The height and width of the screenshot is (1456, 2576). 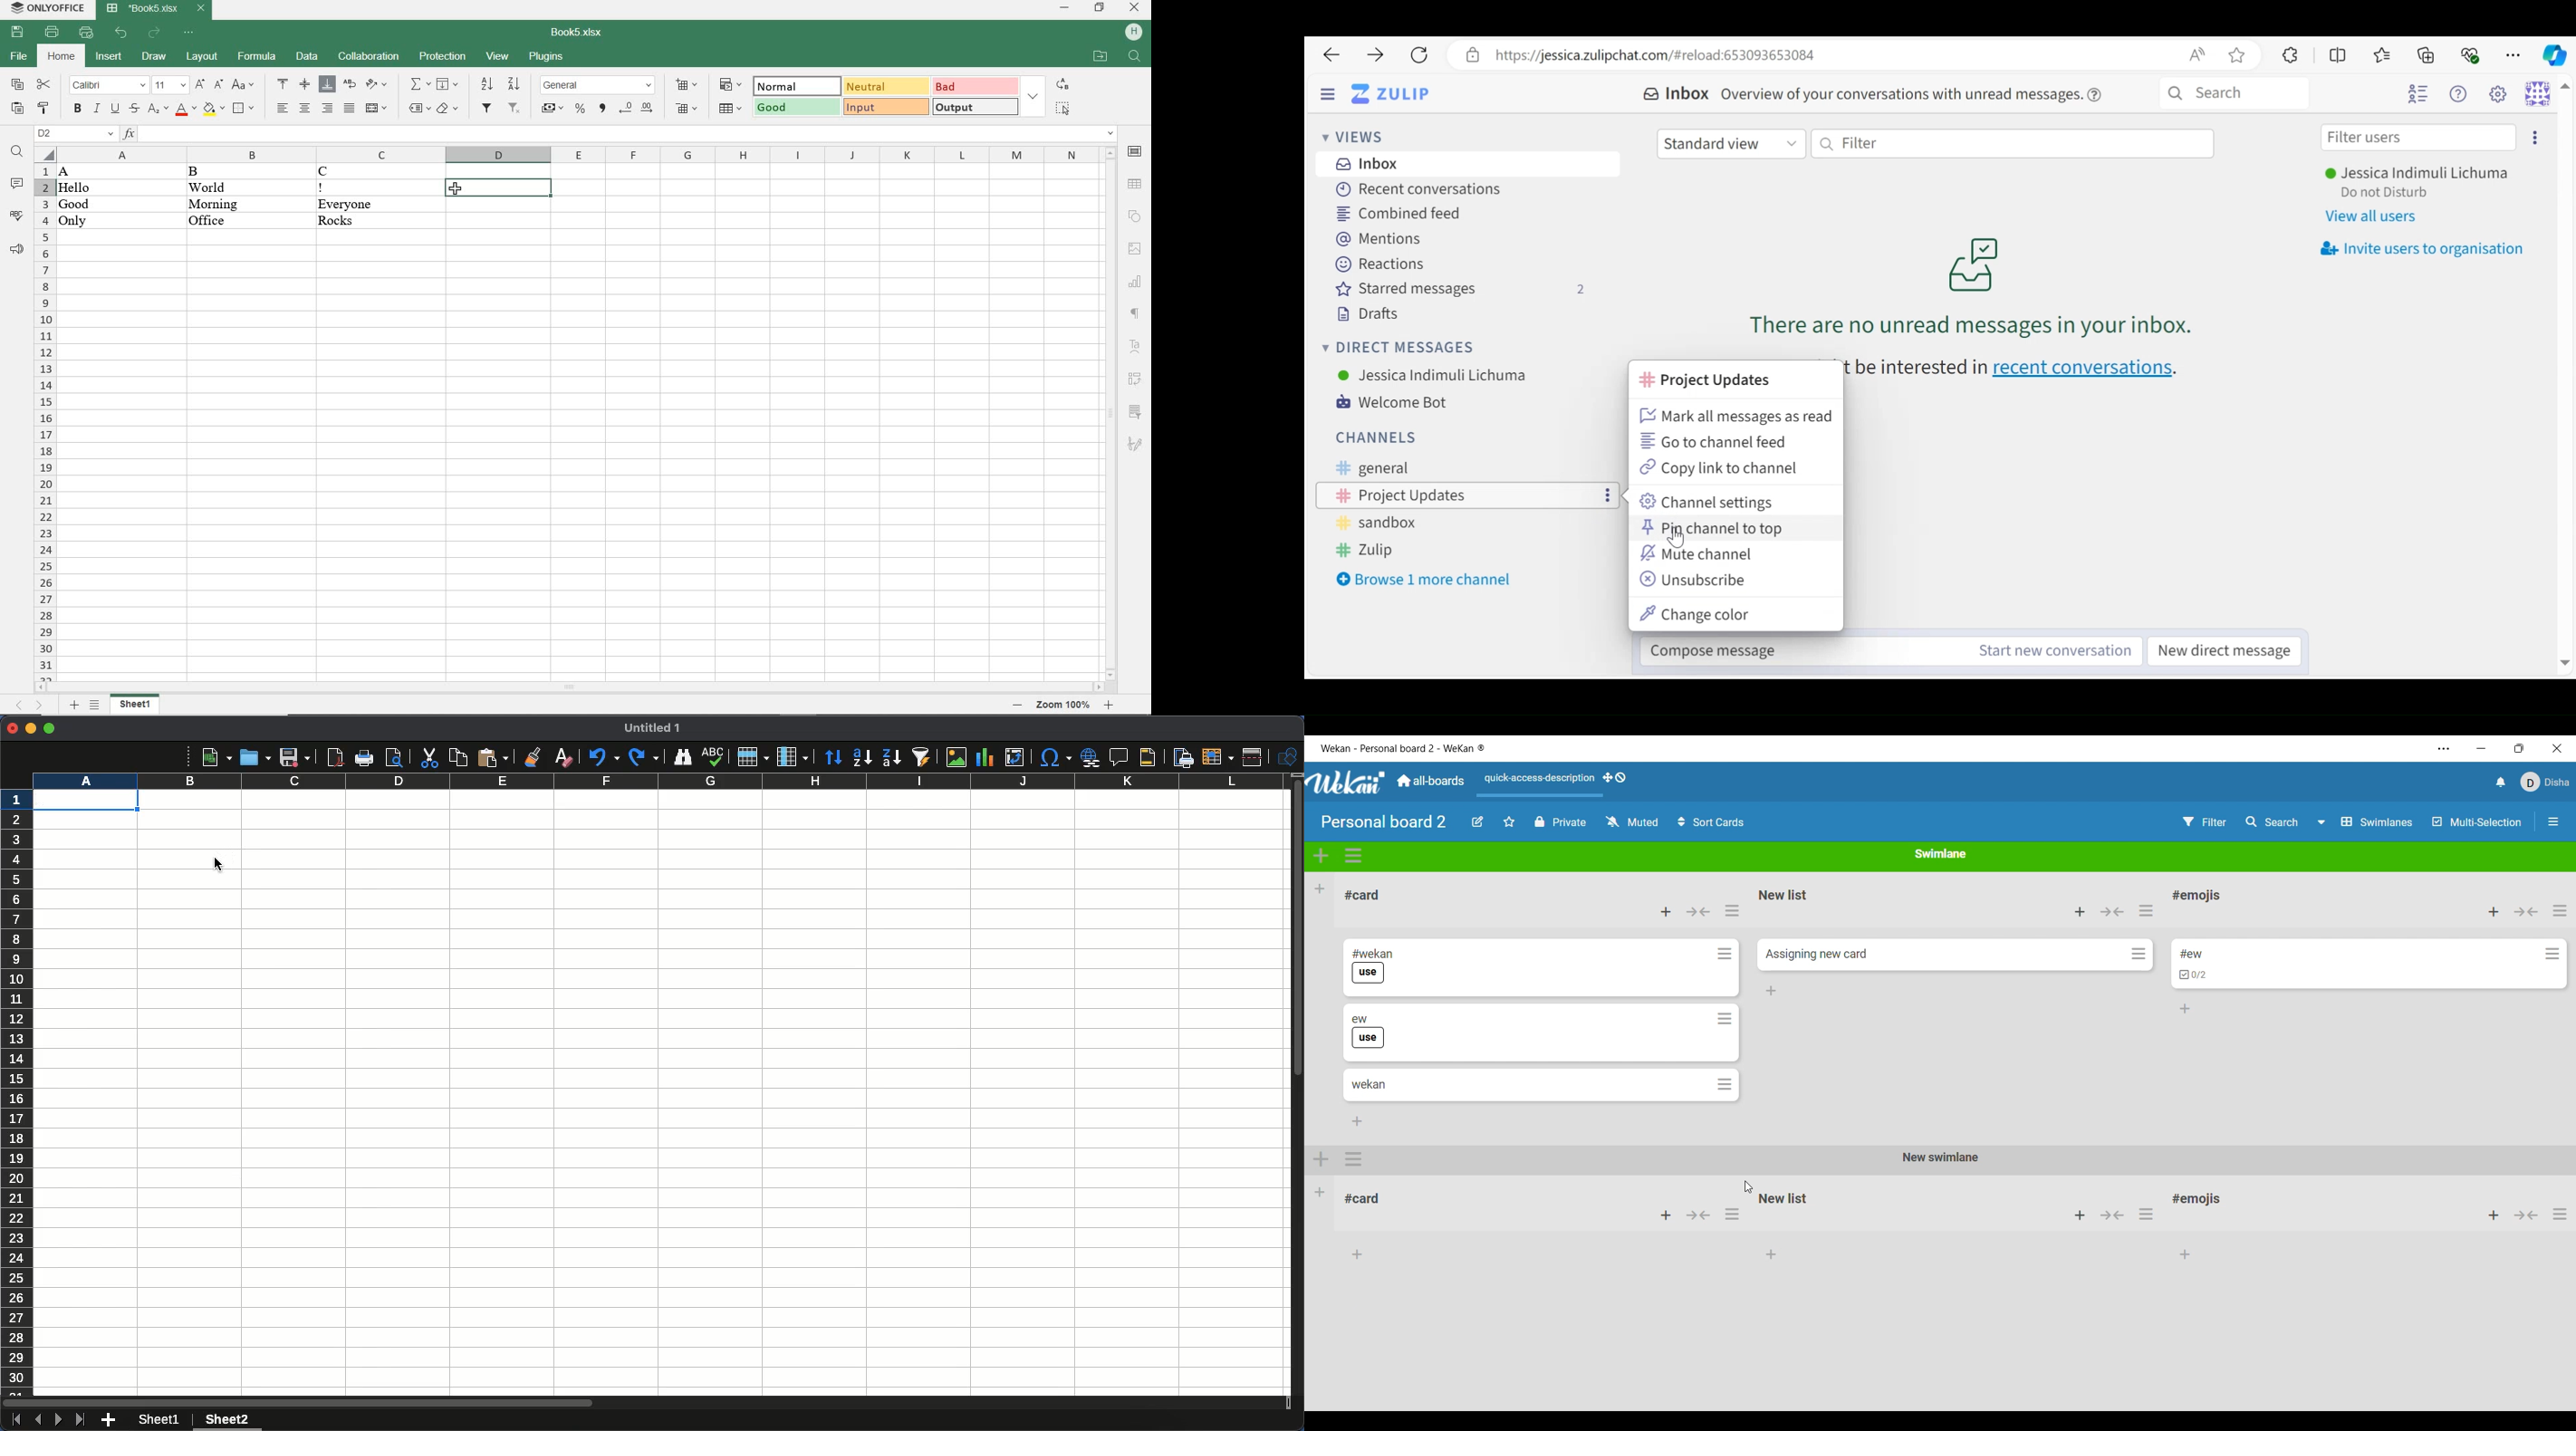 I want to click on justified, so click(x=349, y=108).